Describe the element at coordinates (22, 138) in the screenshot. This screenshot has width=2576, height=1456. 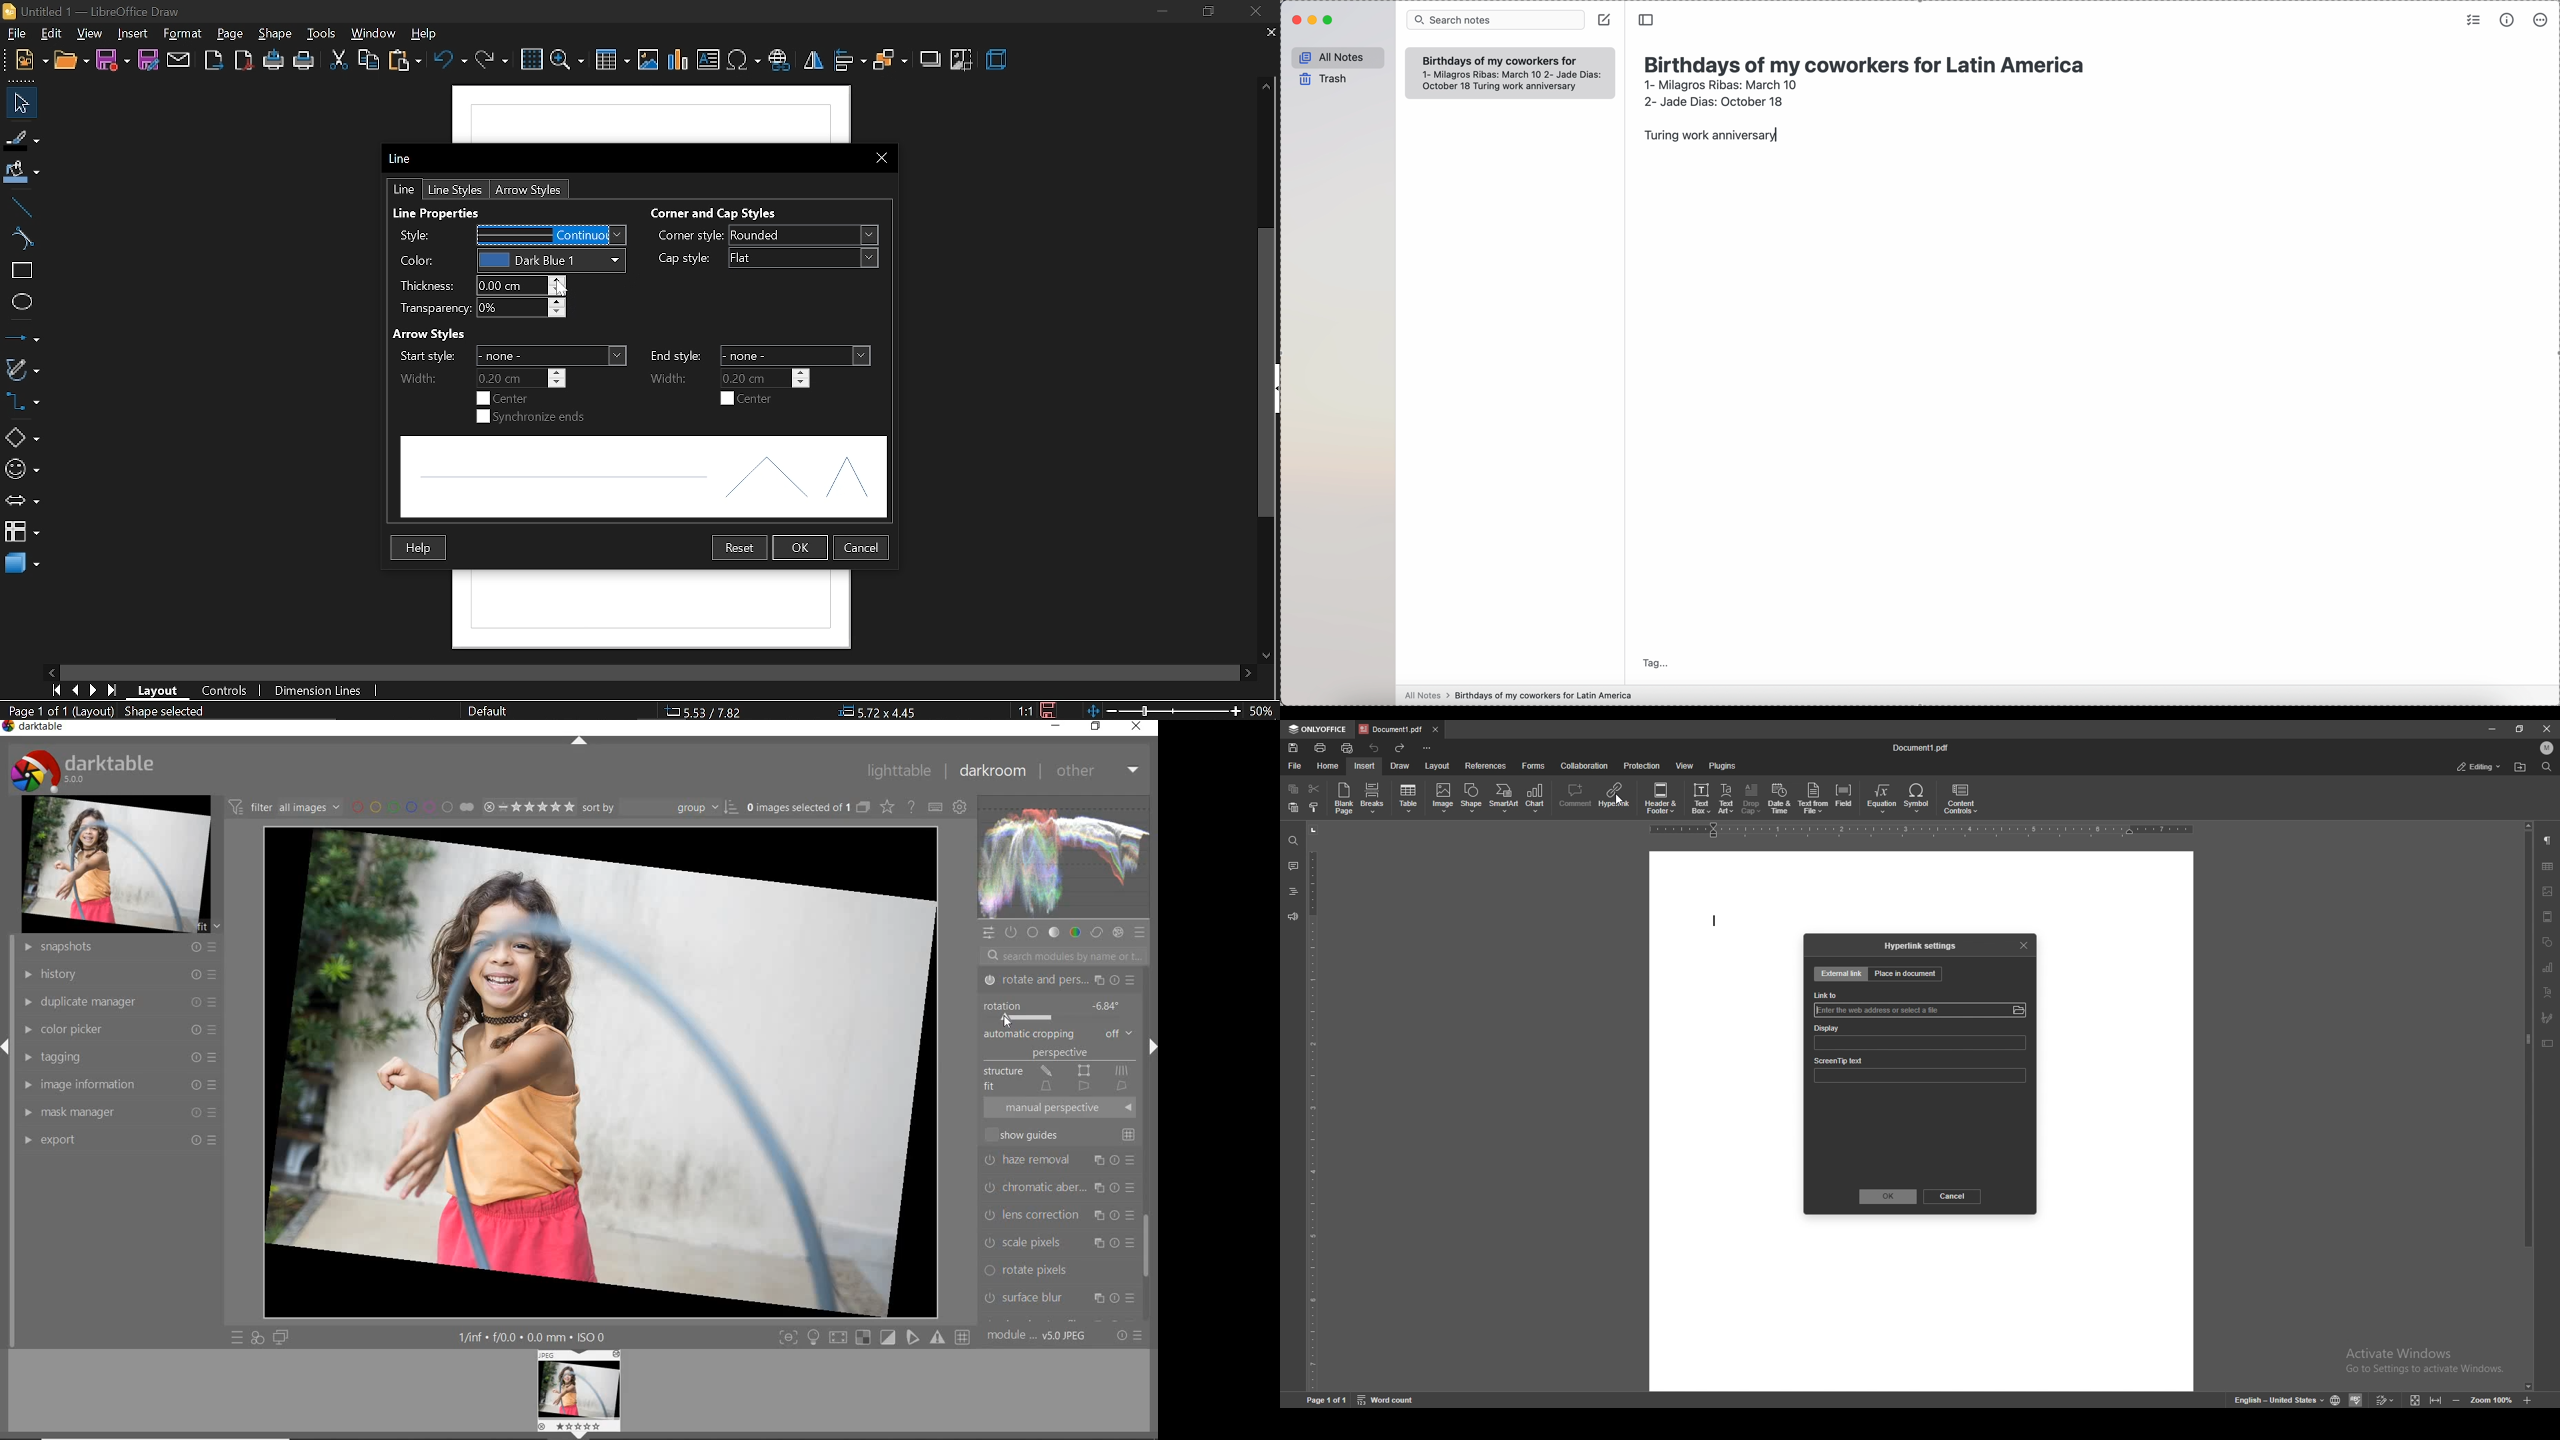
I see `fill line` at that location.